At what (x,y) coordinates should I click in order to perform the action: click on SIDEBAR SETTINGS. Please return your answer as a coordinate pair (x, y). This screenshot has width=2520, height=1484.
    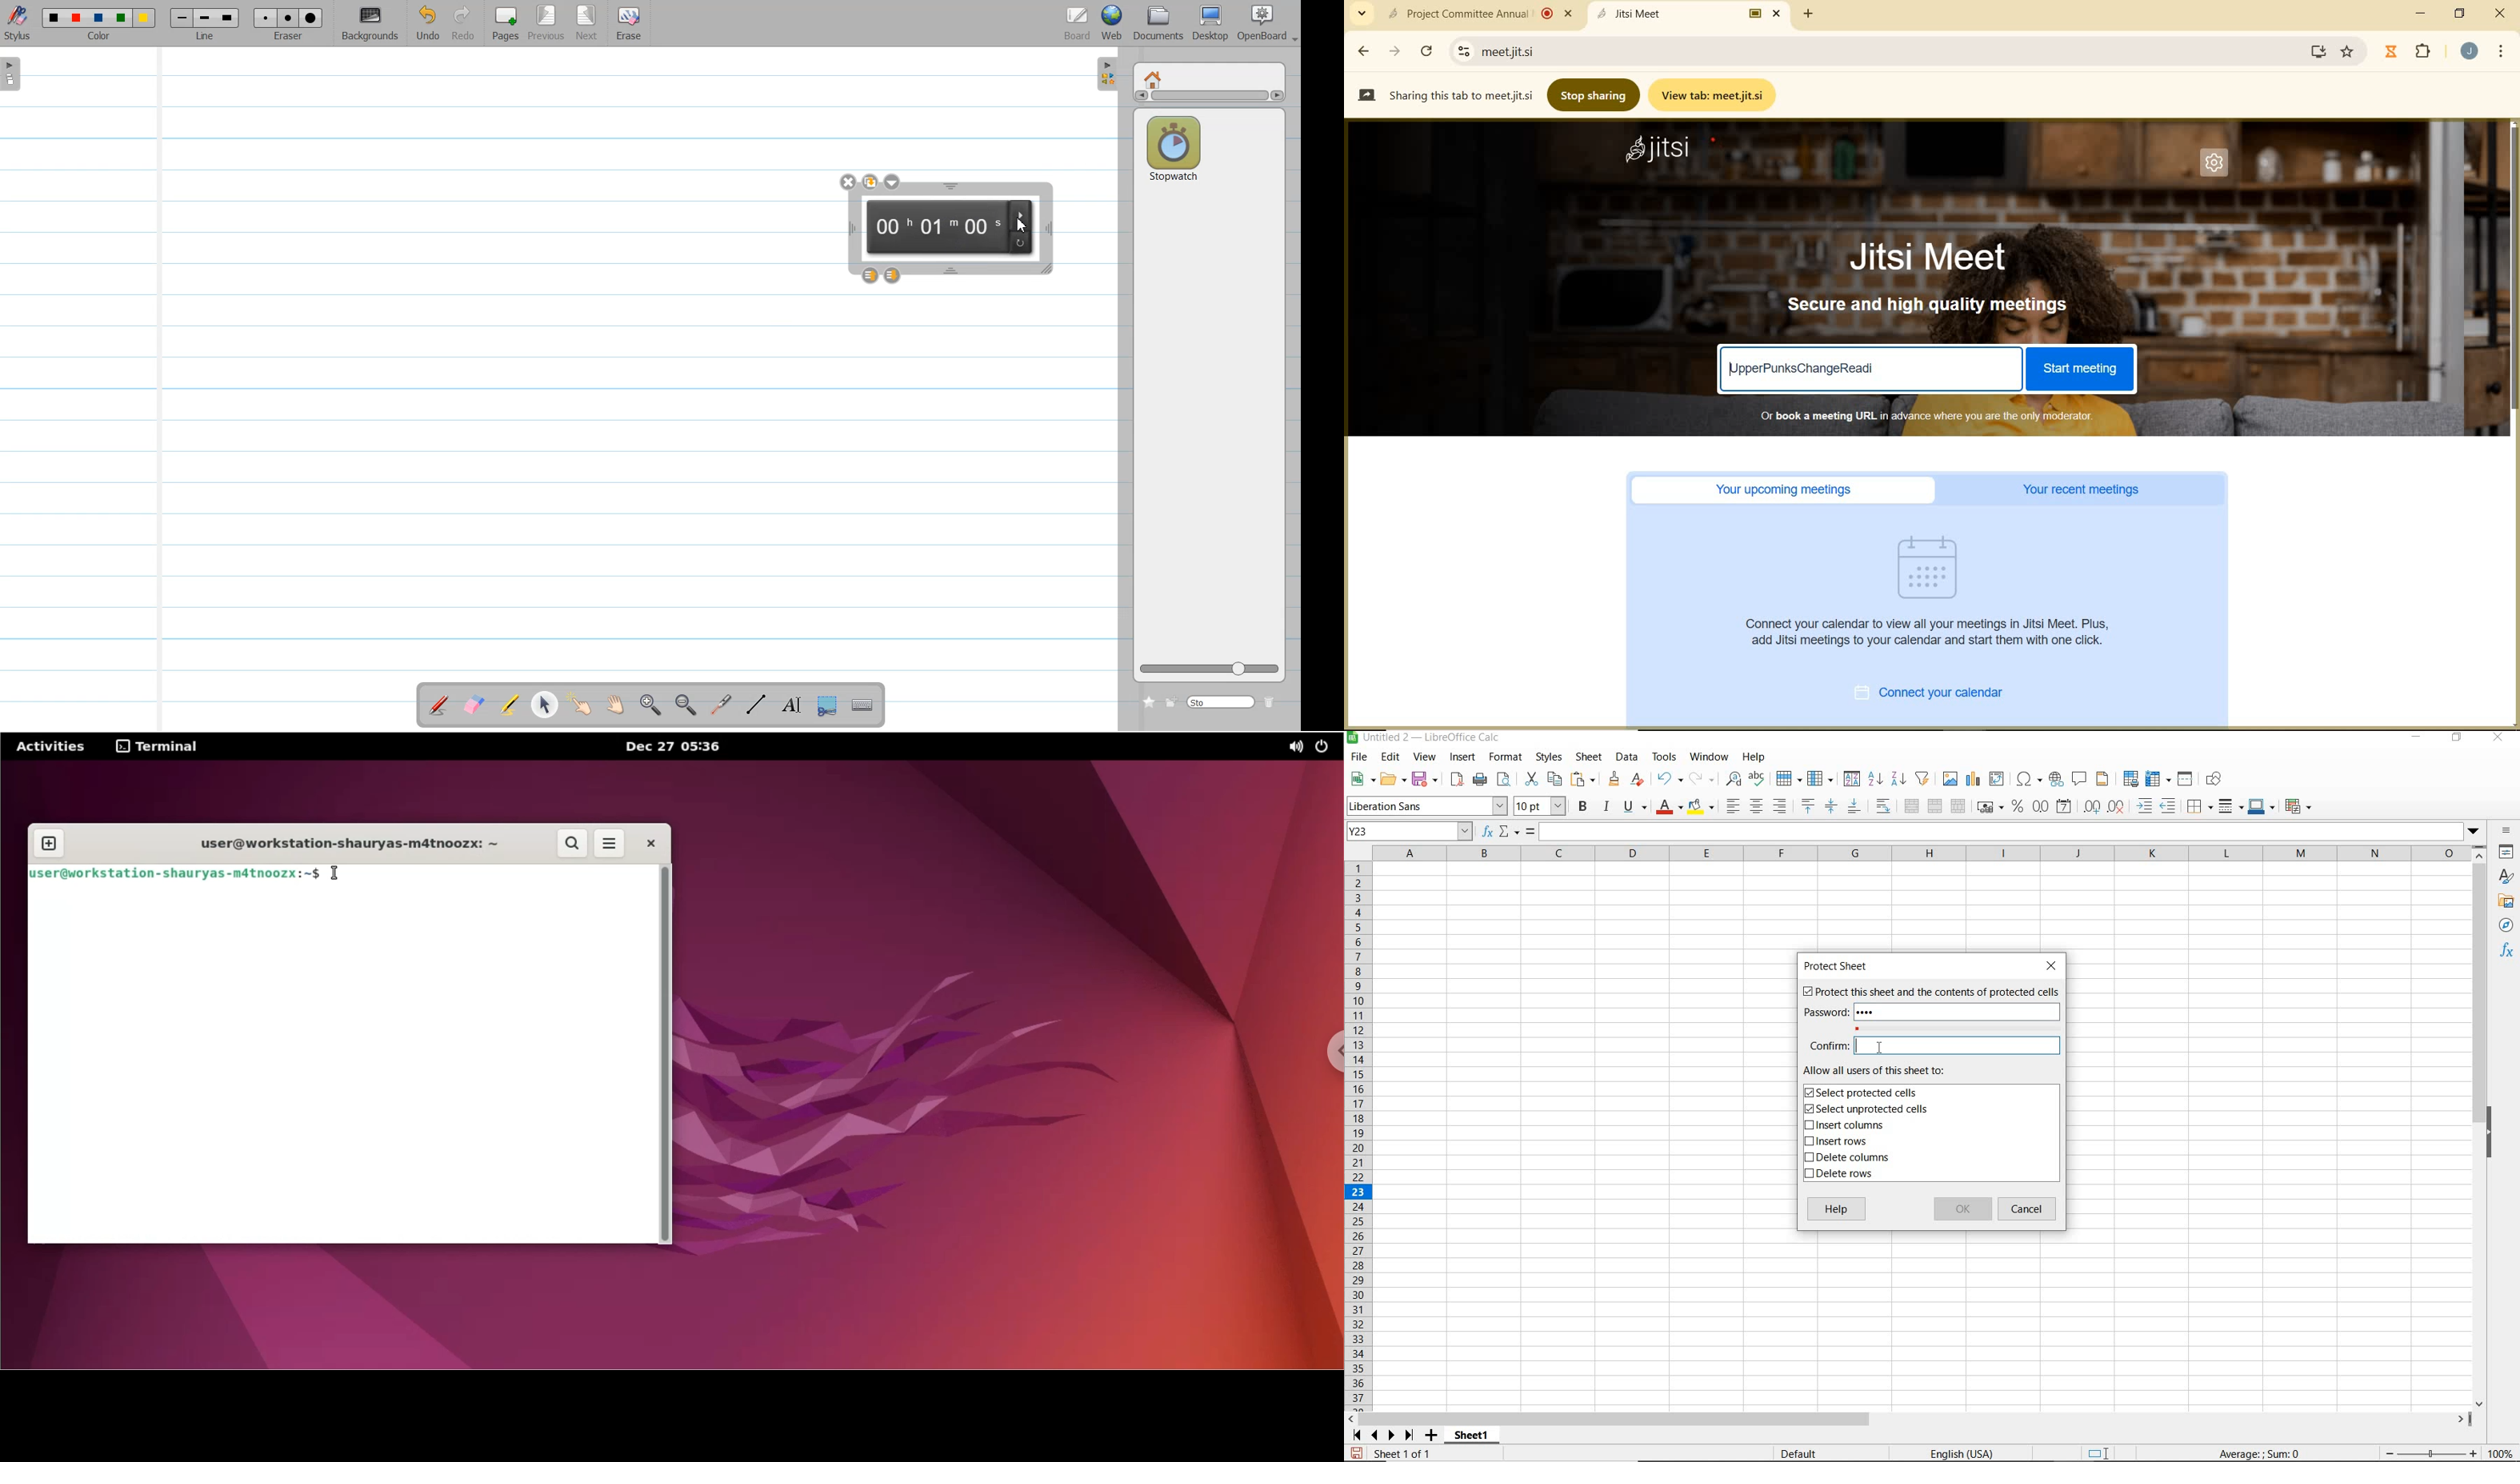
    Looking at the image, I should click on (2507, 830).